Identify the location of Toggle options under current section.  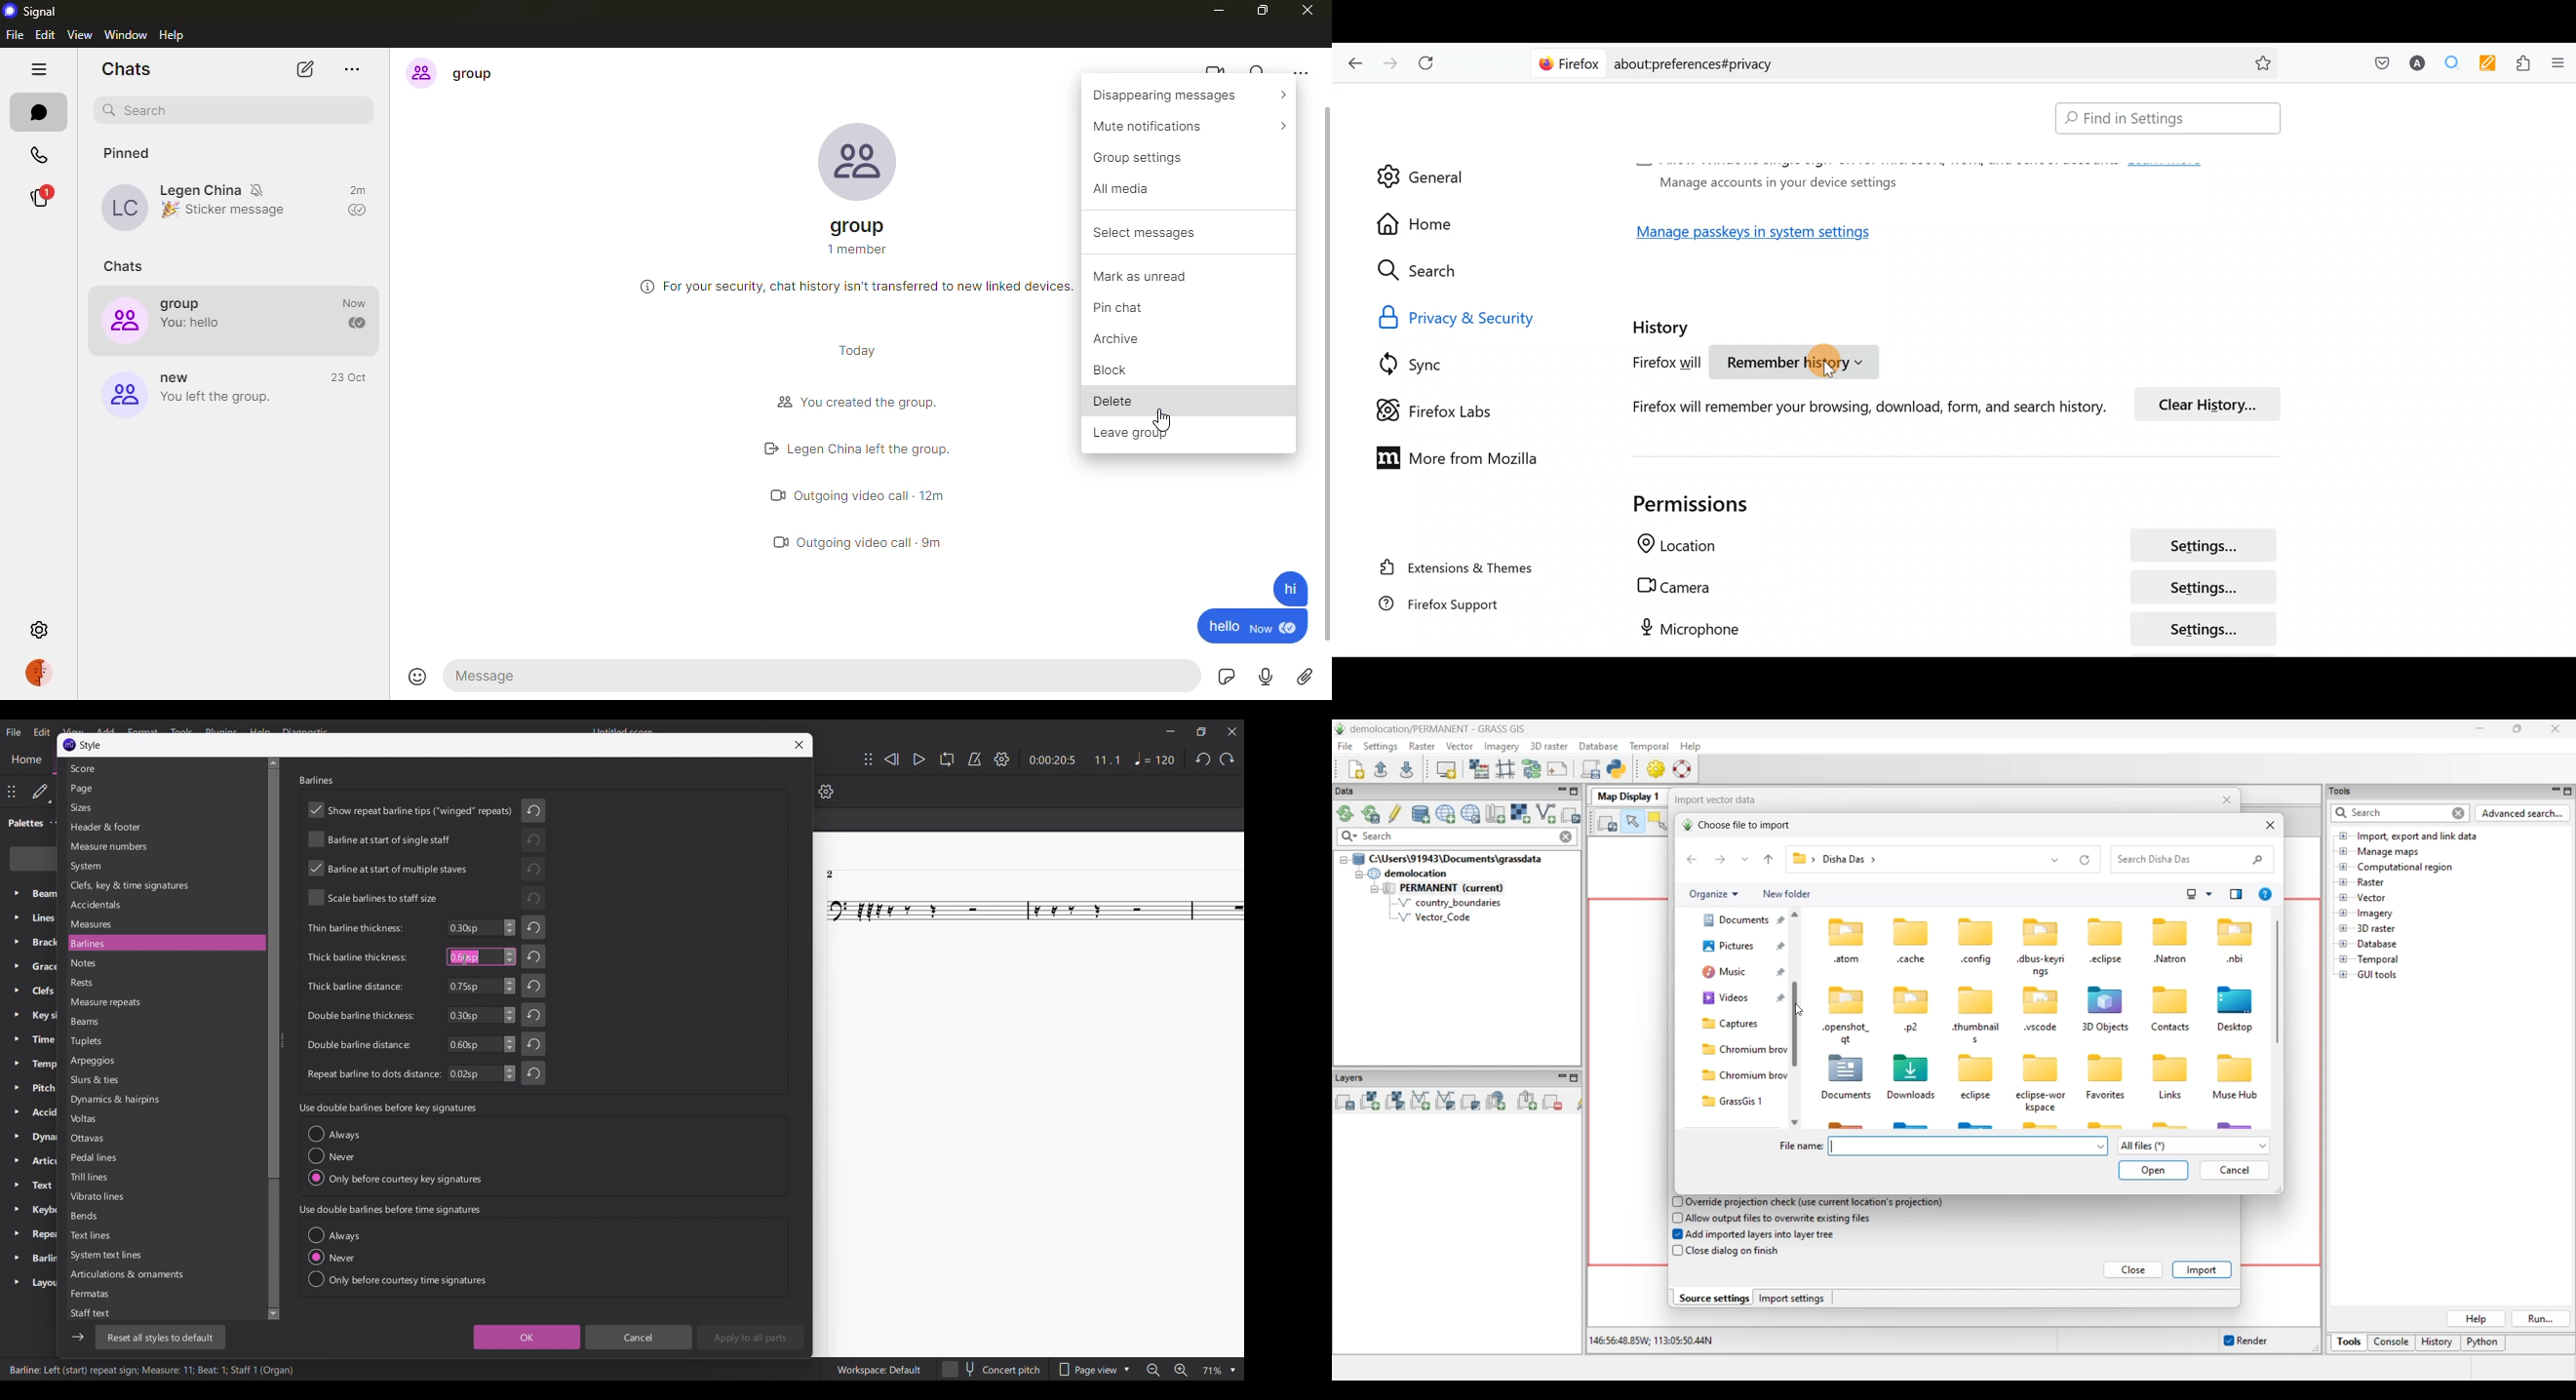
(397, 1257).